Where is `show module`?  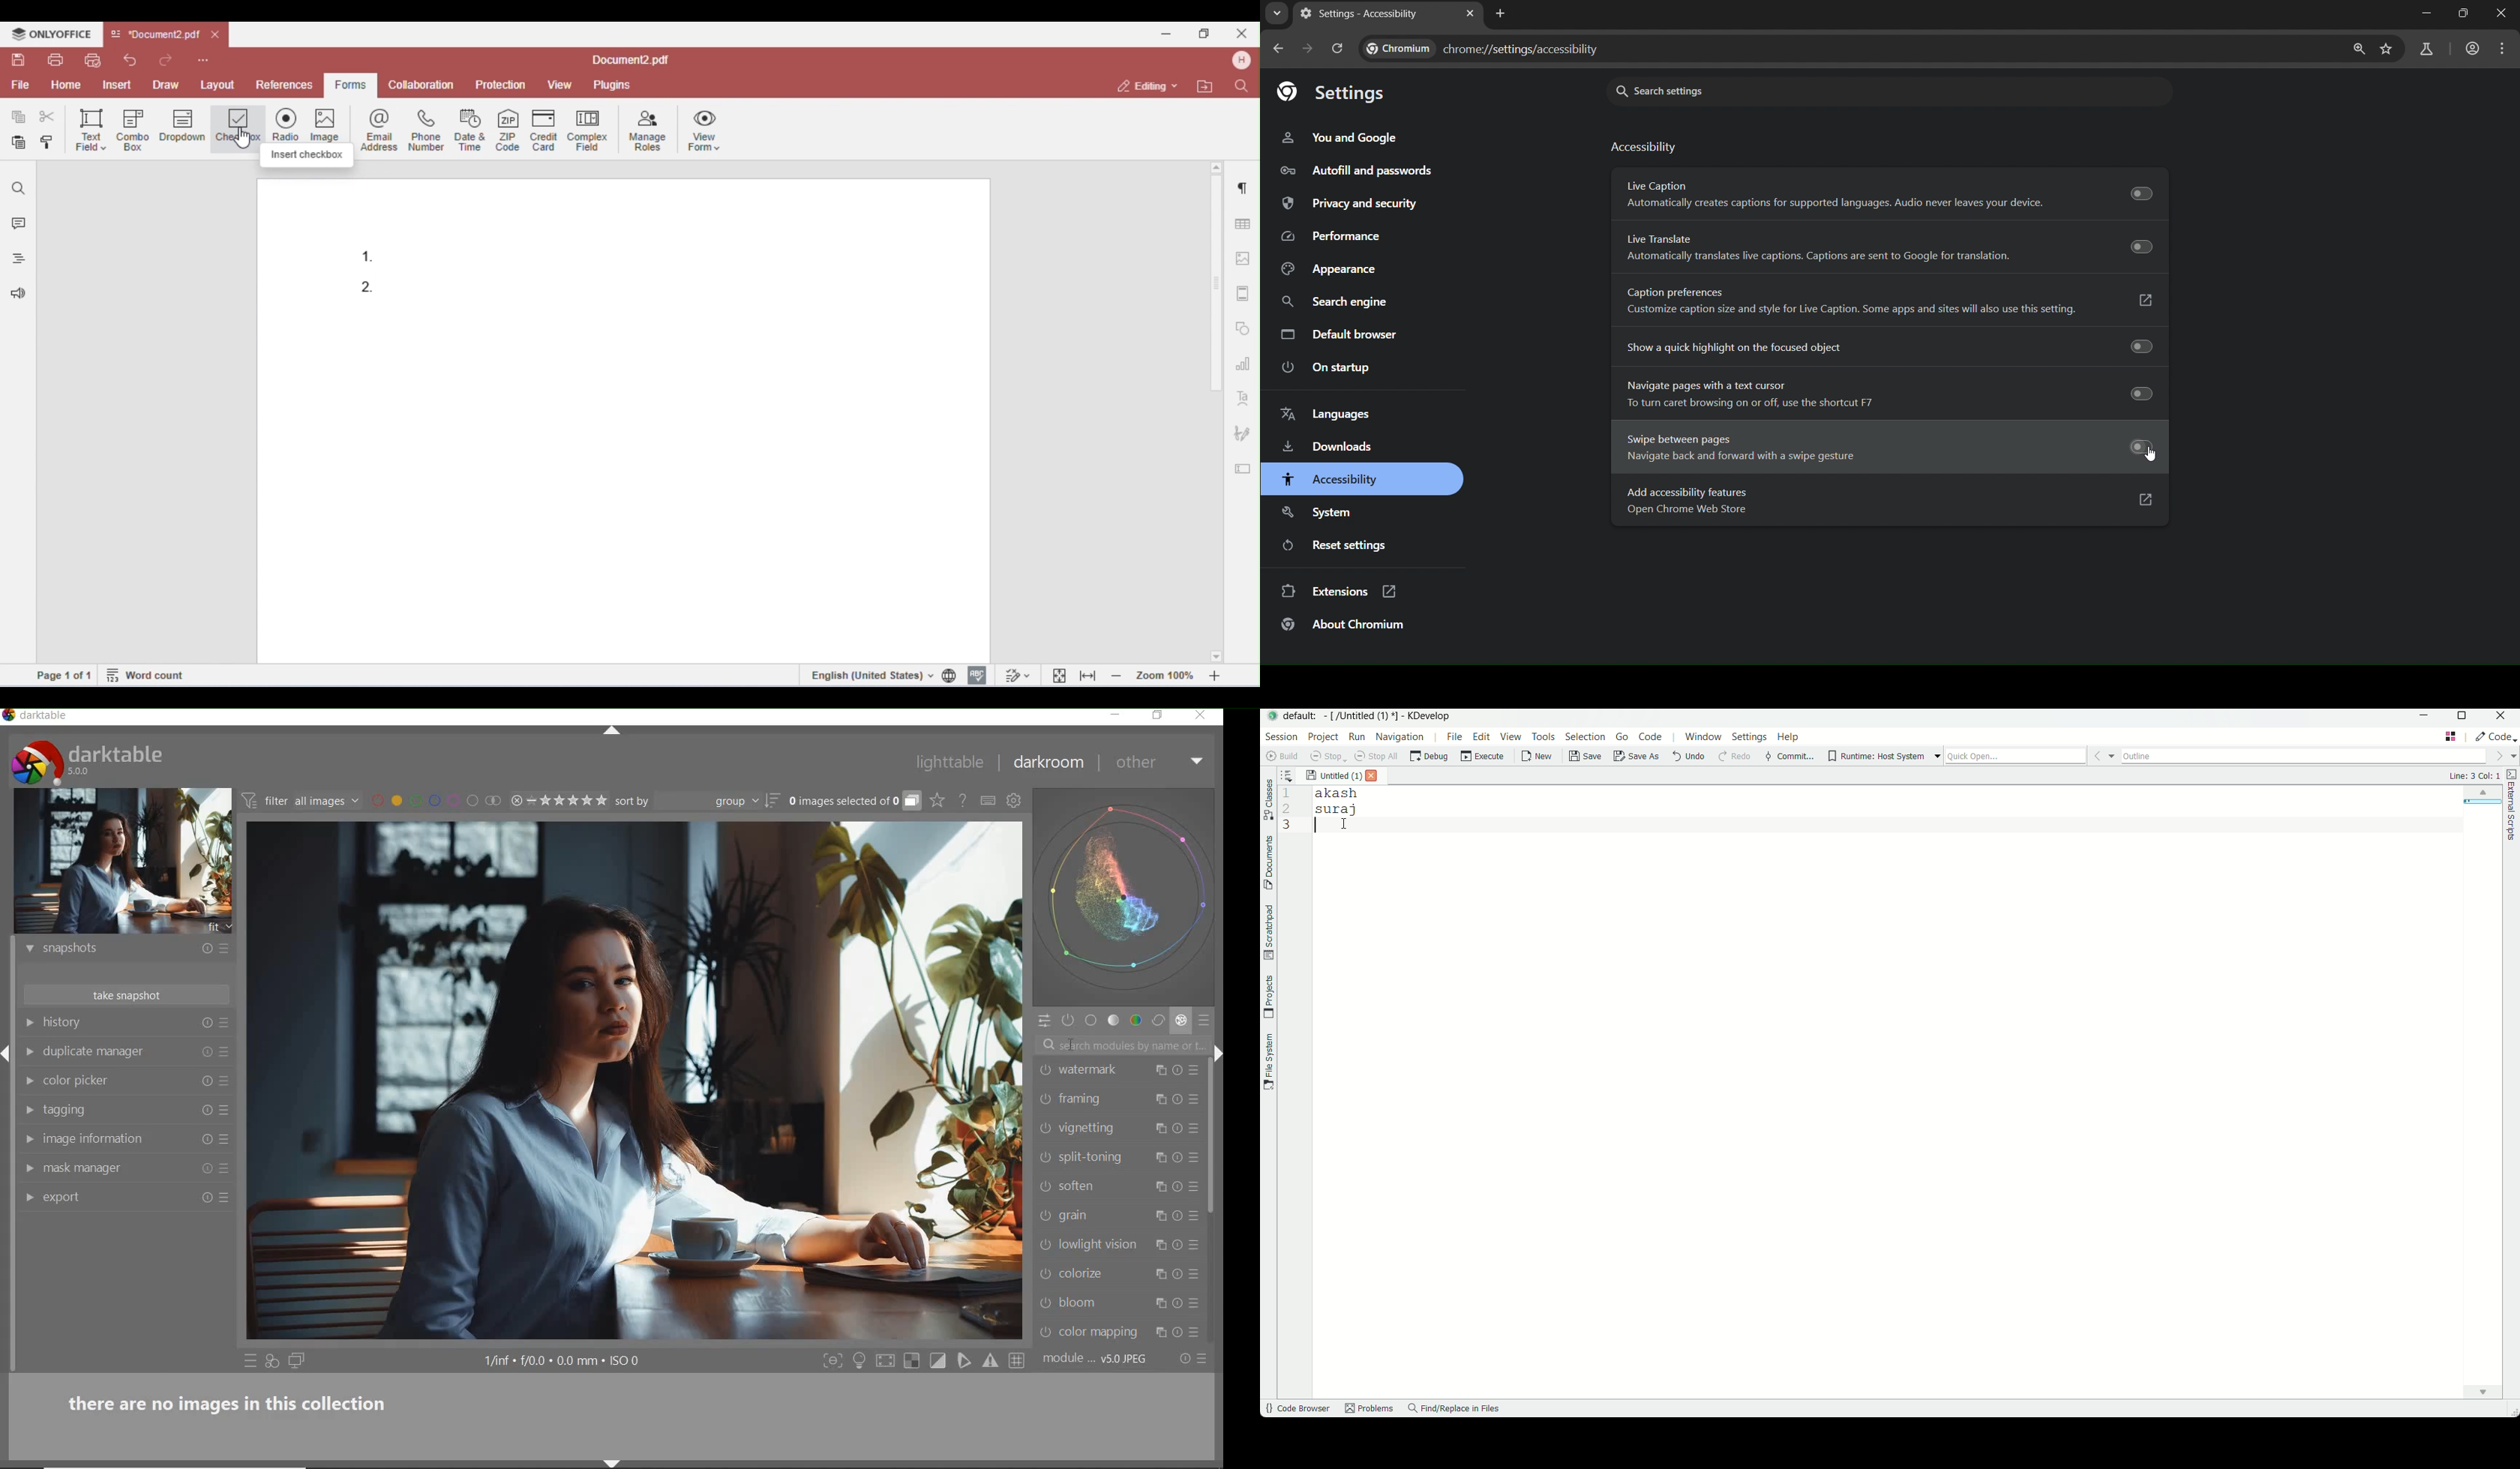
show module is located at coordinates (28, 1169).